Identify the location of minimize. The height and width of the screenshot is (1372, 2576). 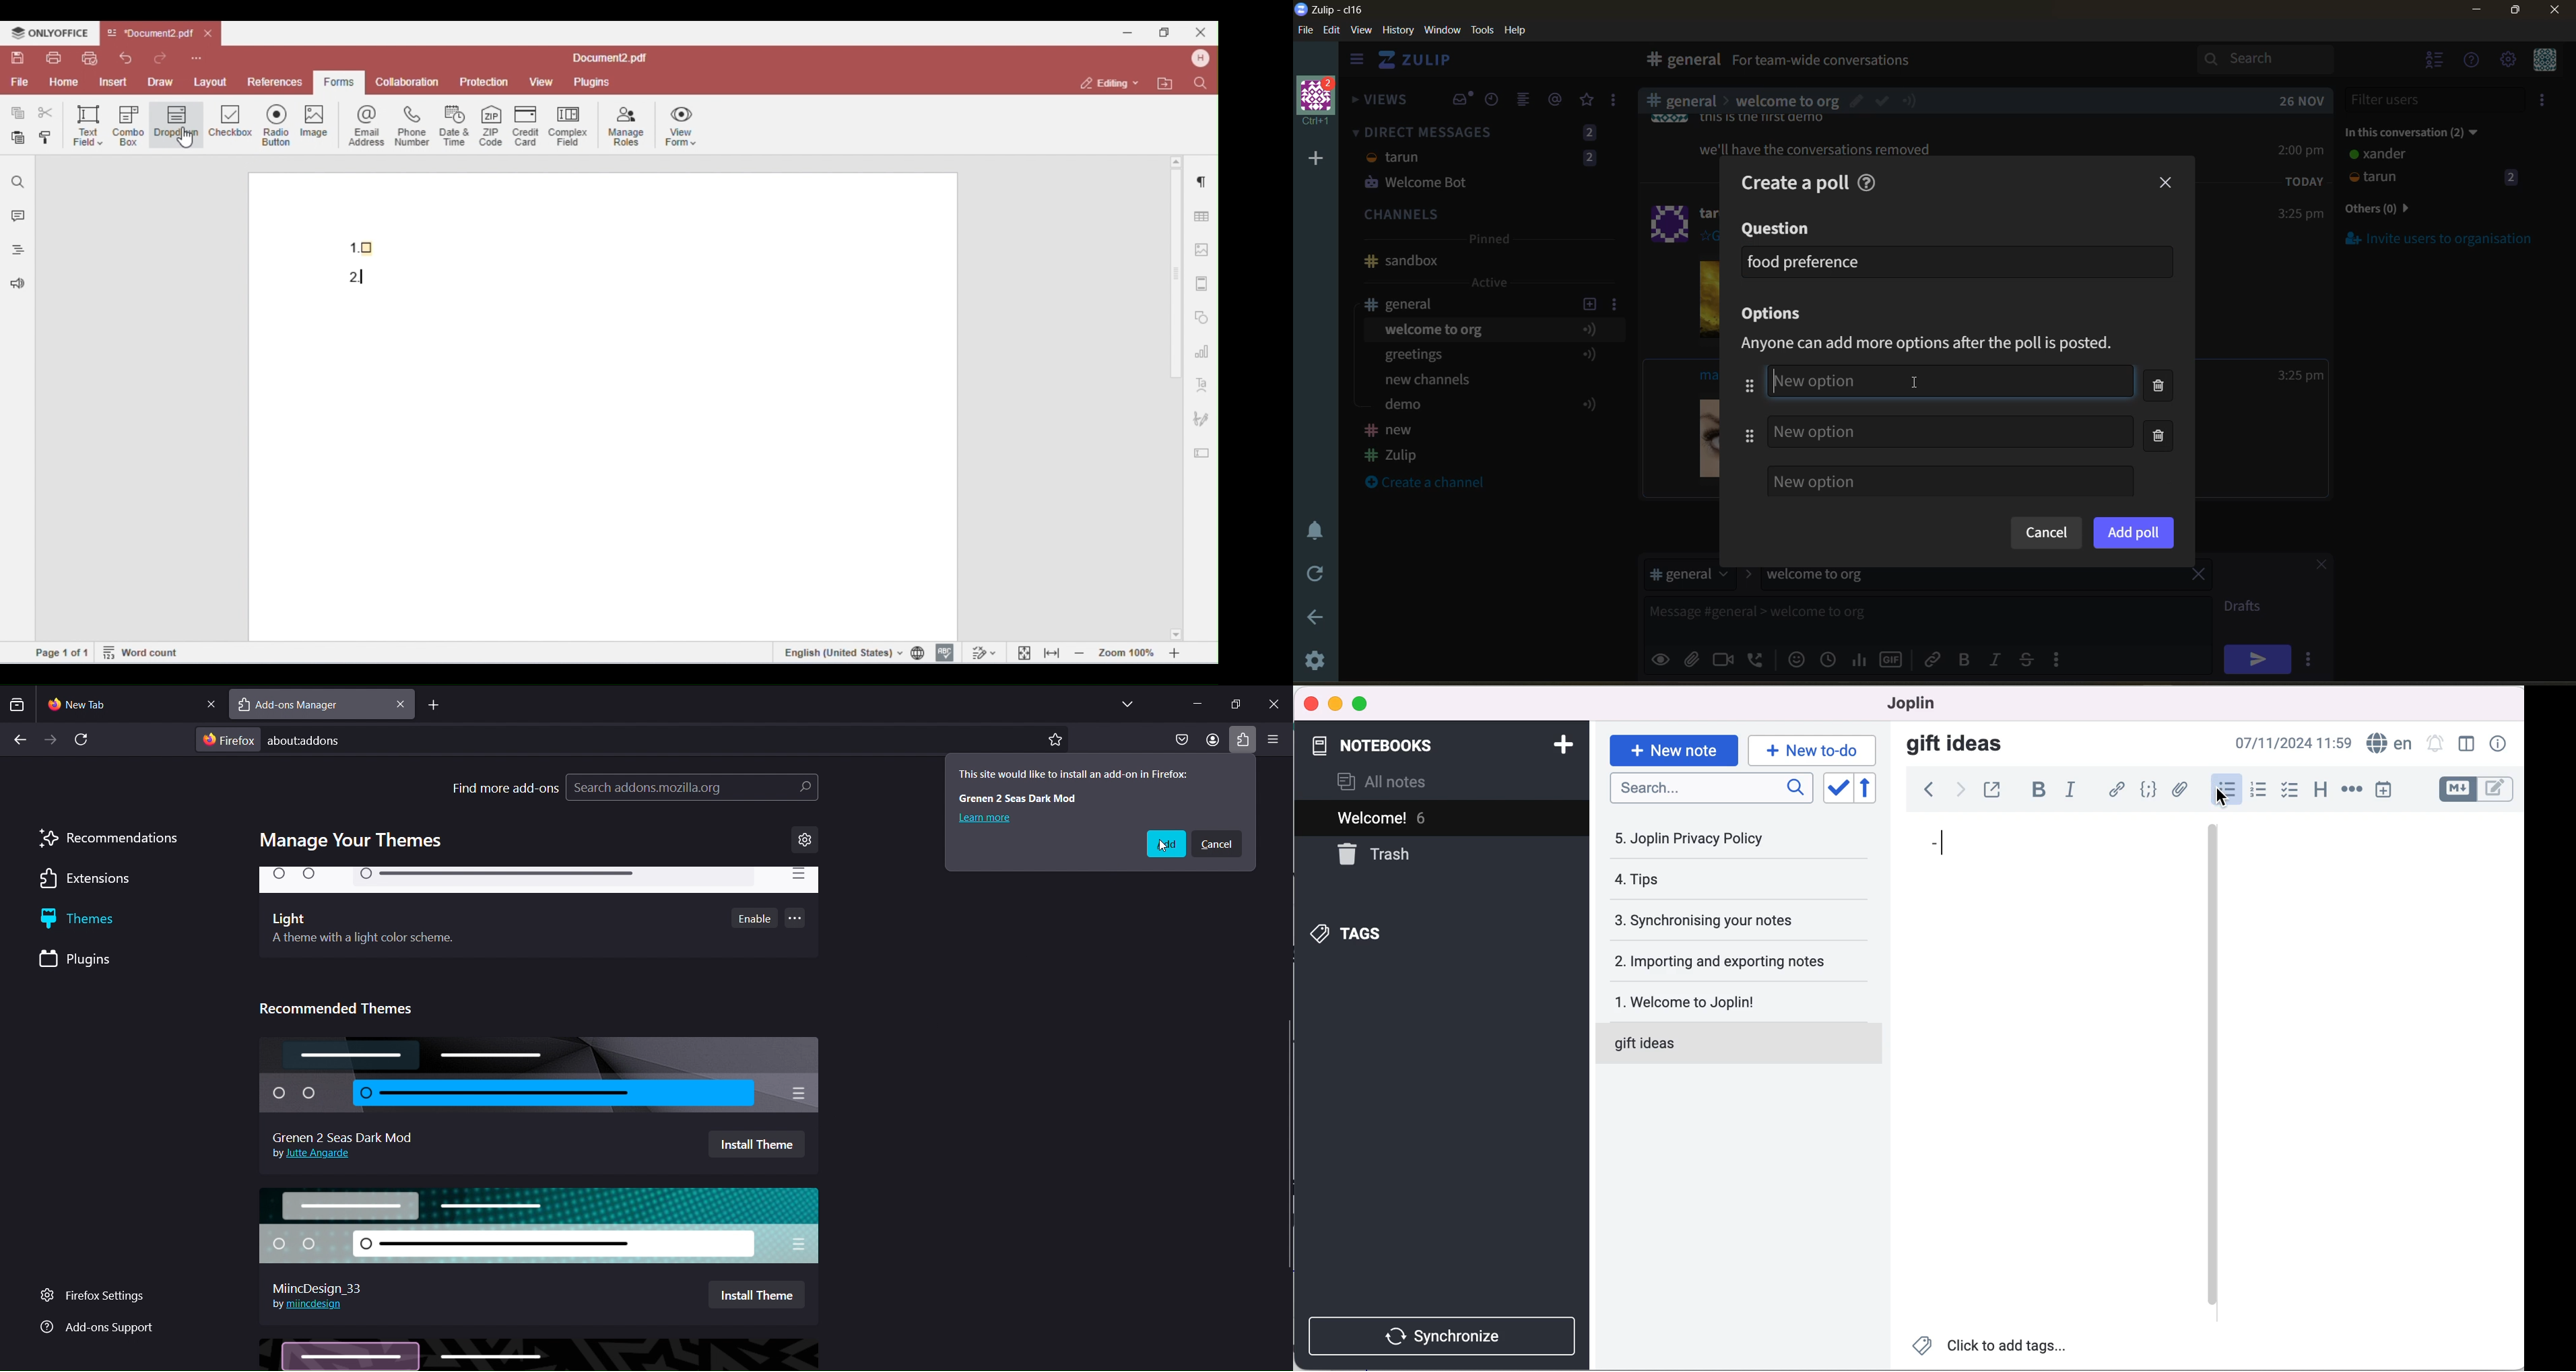
(1335, 702).